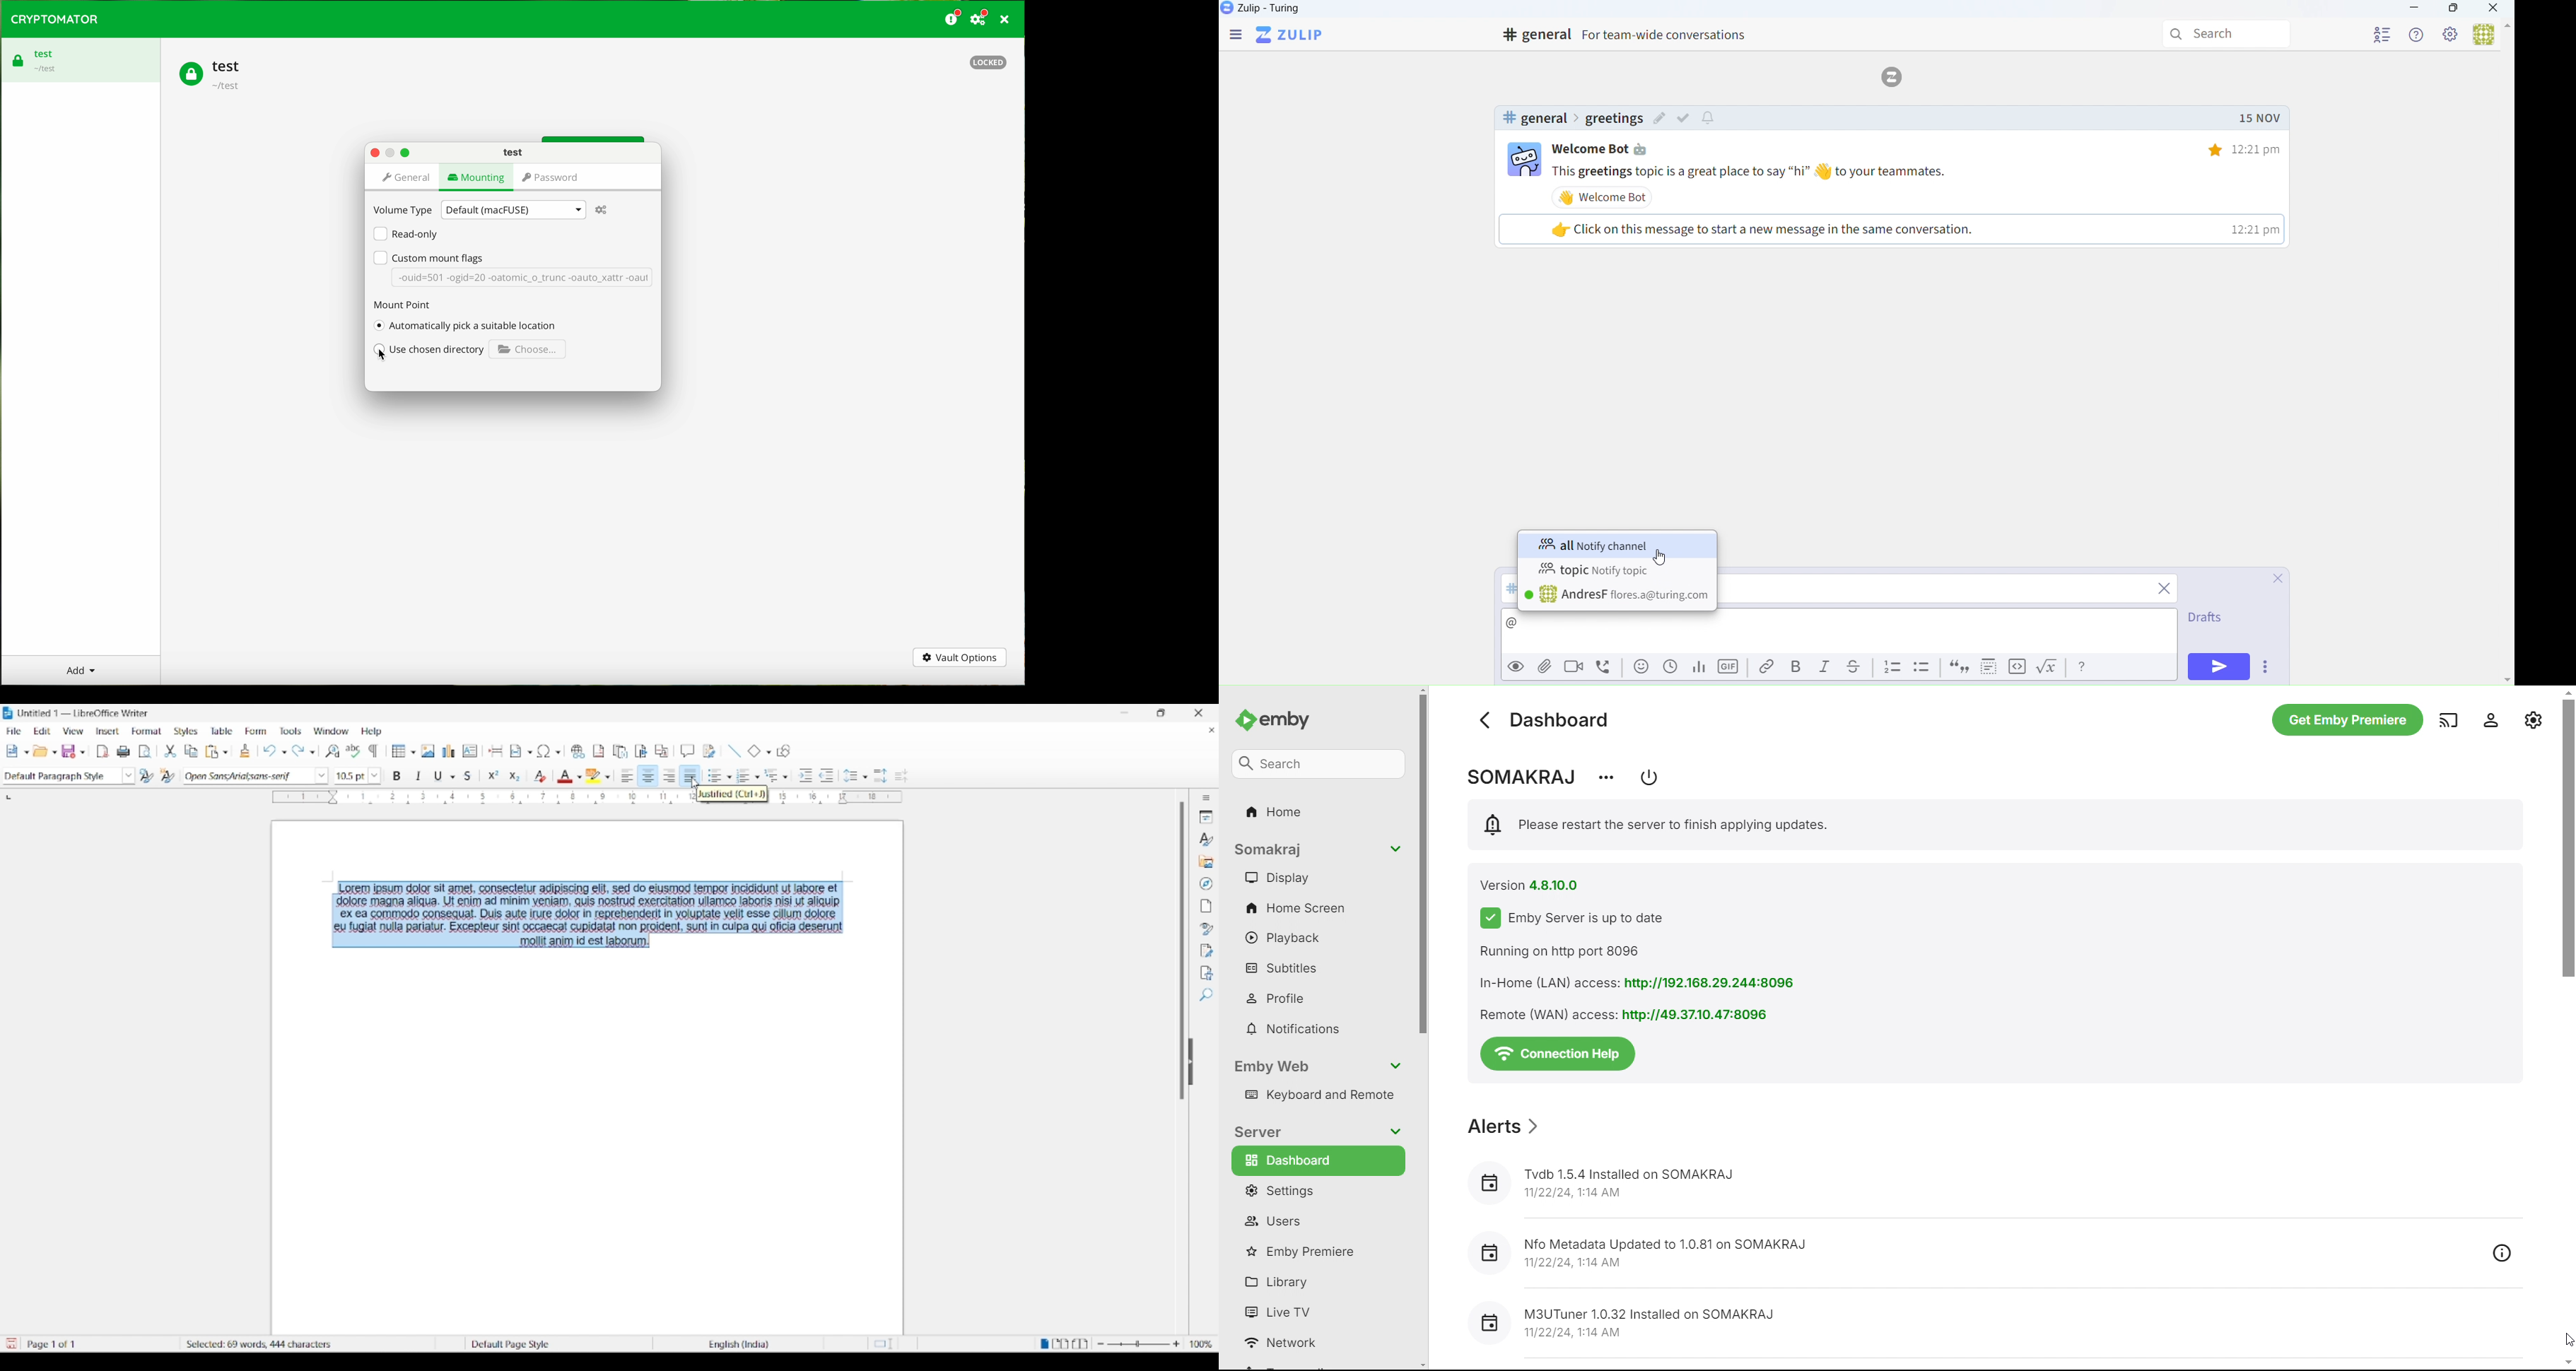 Image resolution: width=2576 pixels, height=1372 pixels. What do you see at coordinates (312, 753) in the screenshot?
I see `Redo specific action` at bounding box center [312, 753].